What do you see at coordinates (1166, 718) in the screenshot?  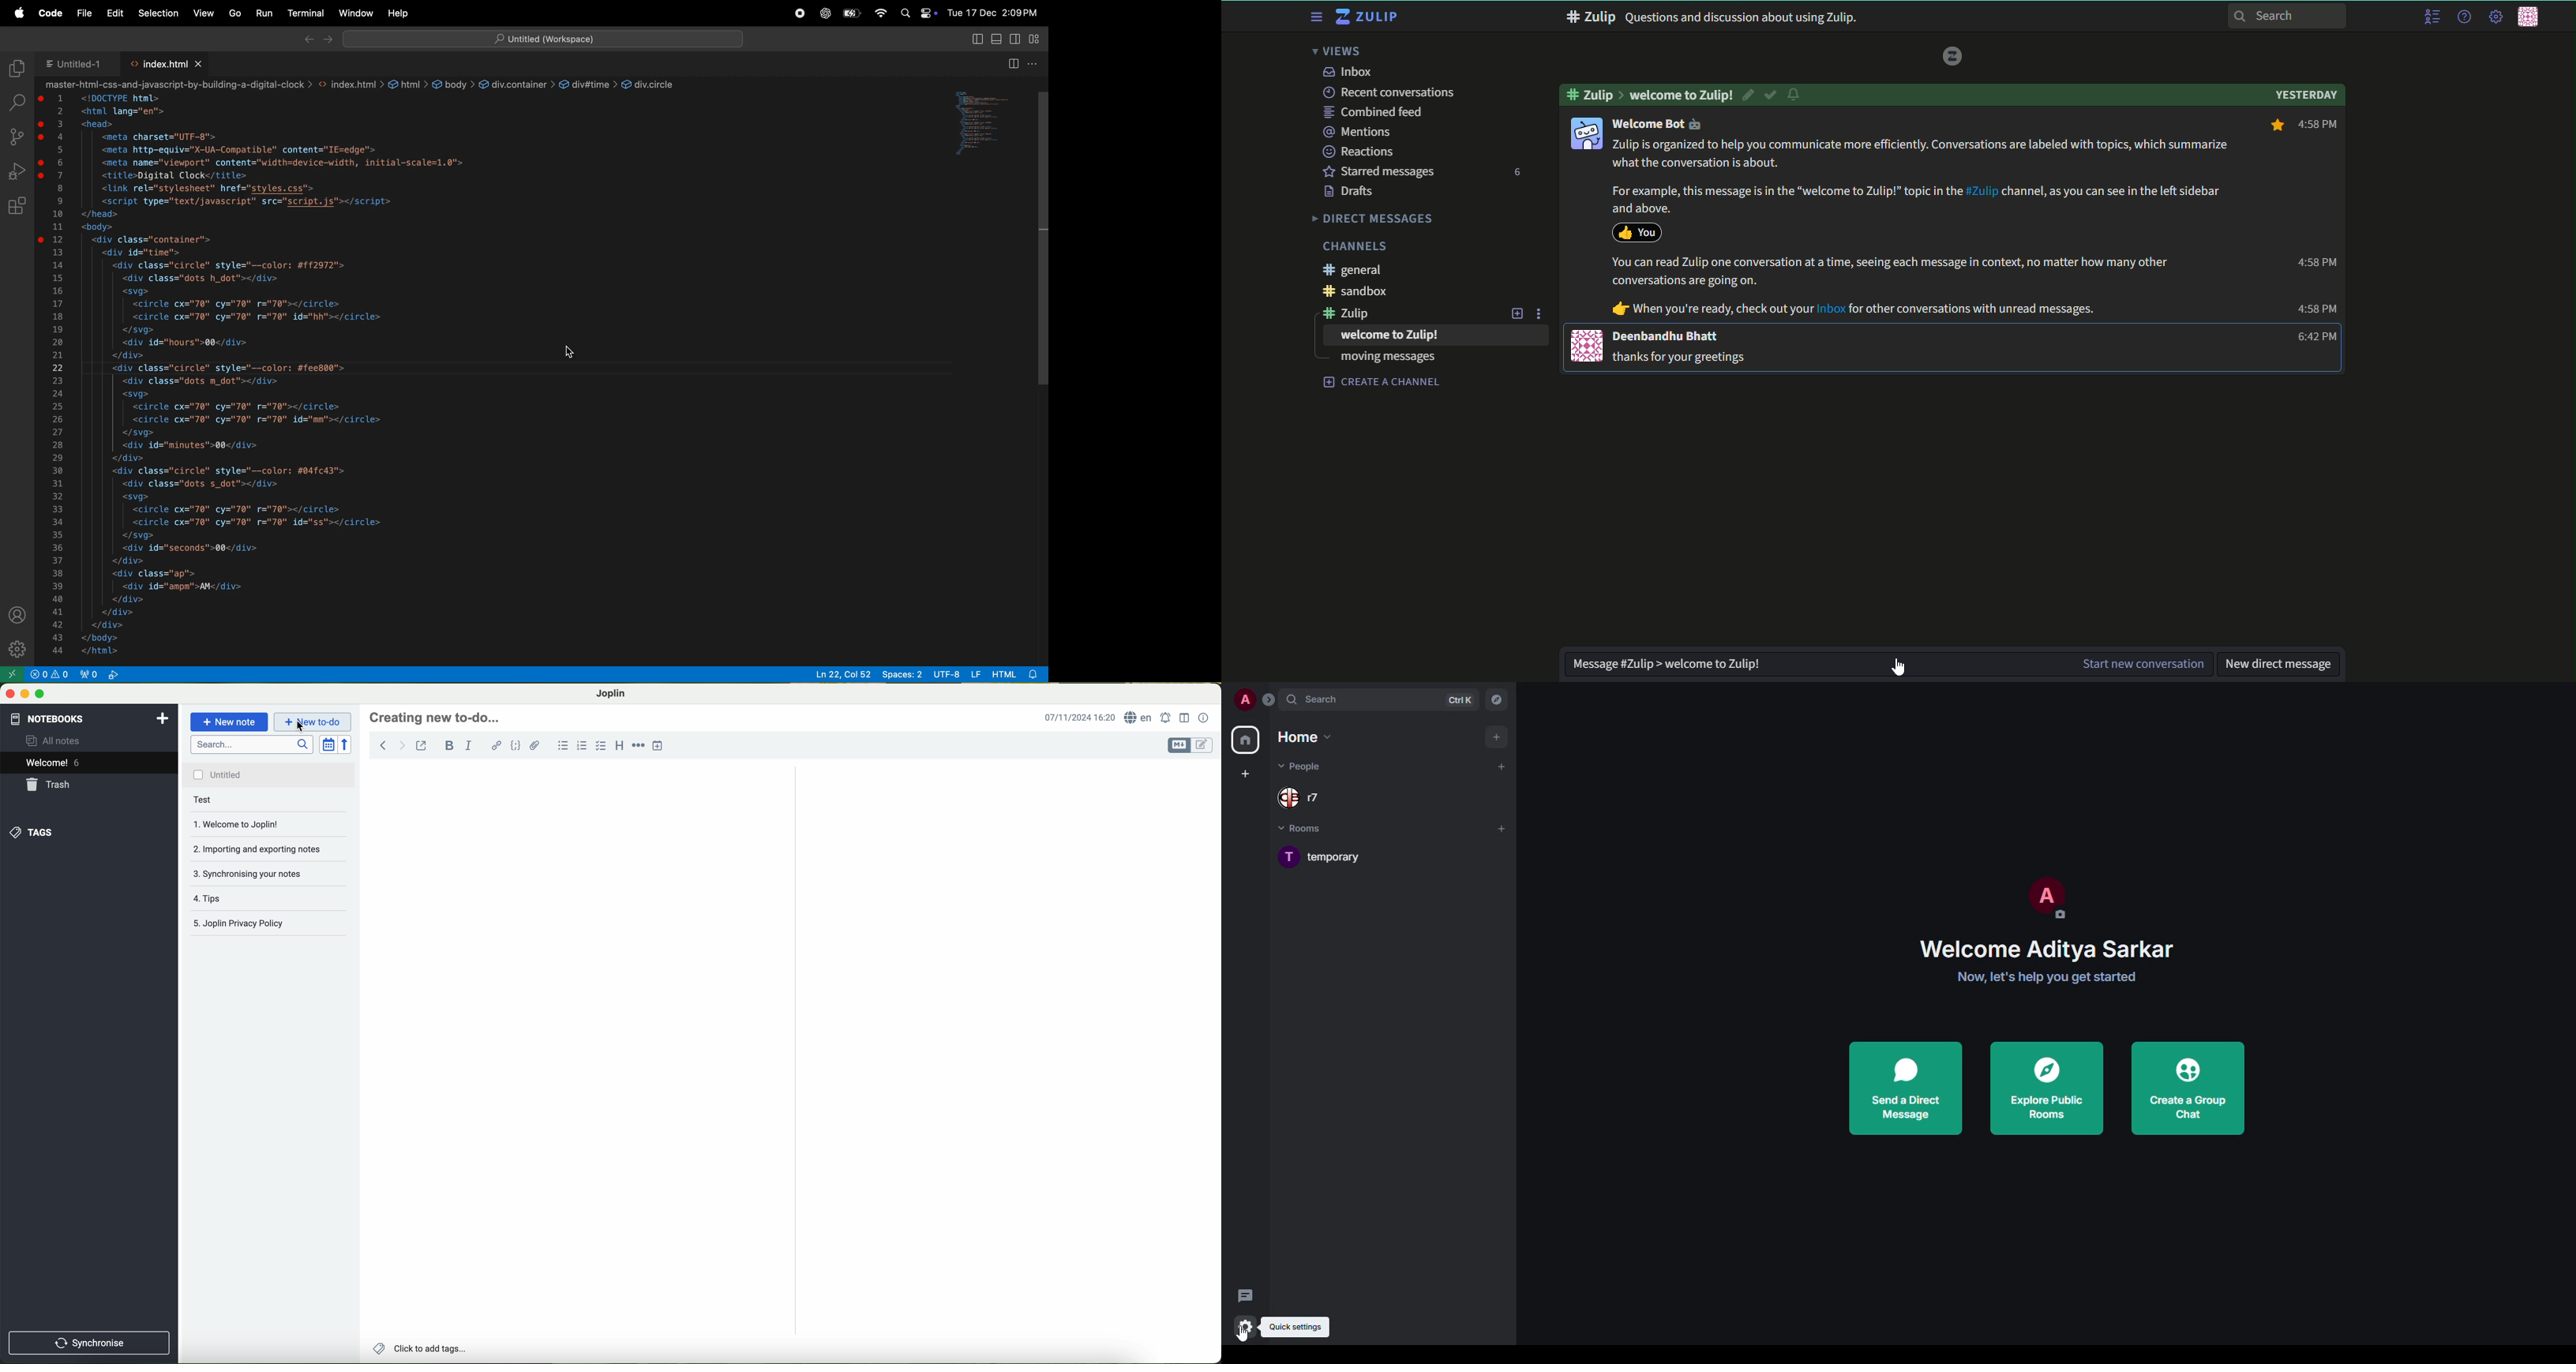 I see `set alarm` at bounding box center [1166, 718].